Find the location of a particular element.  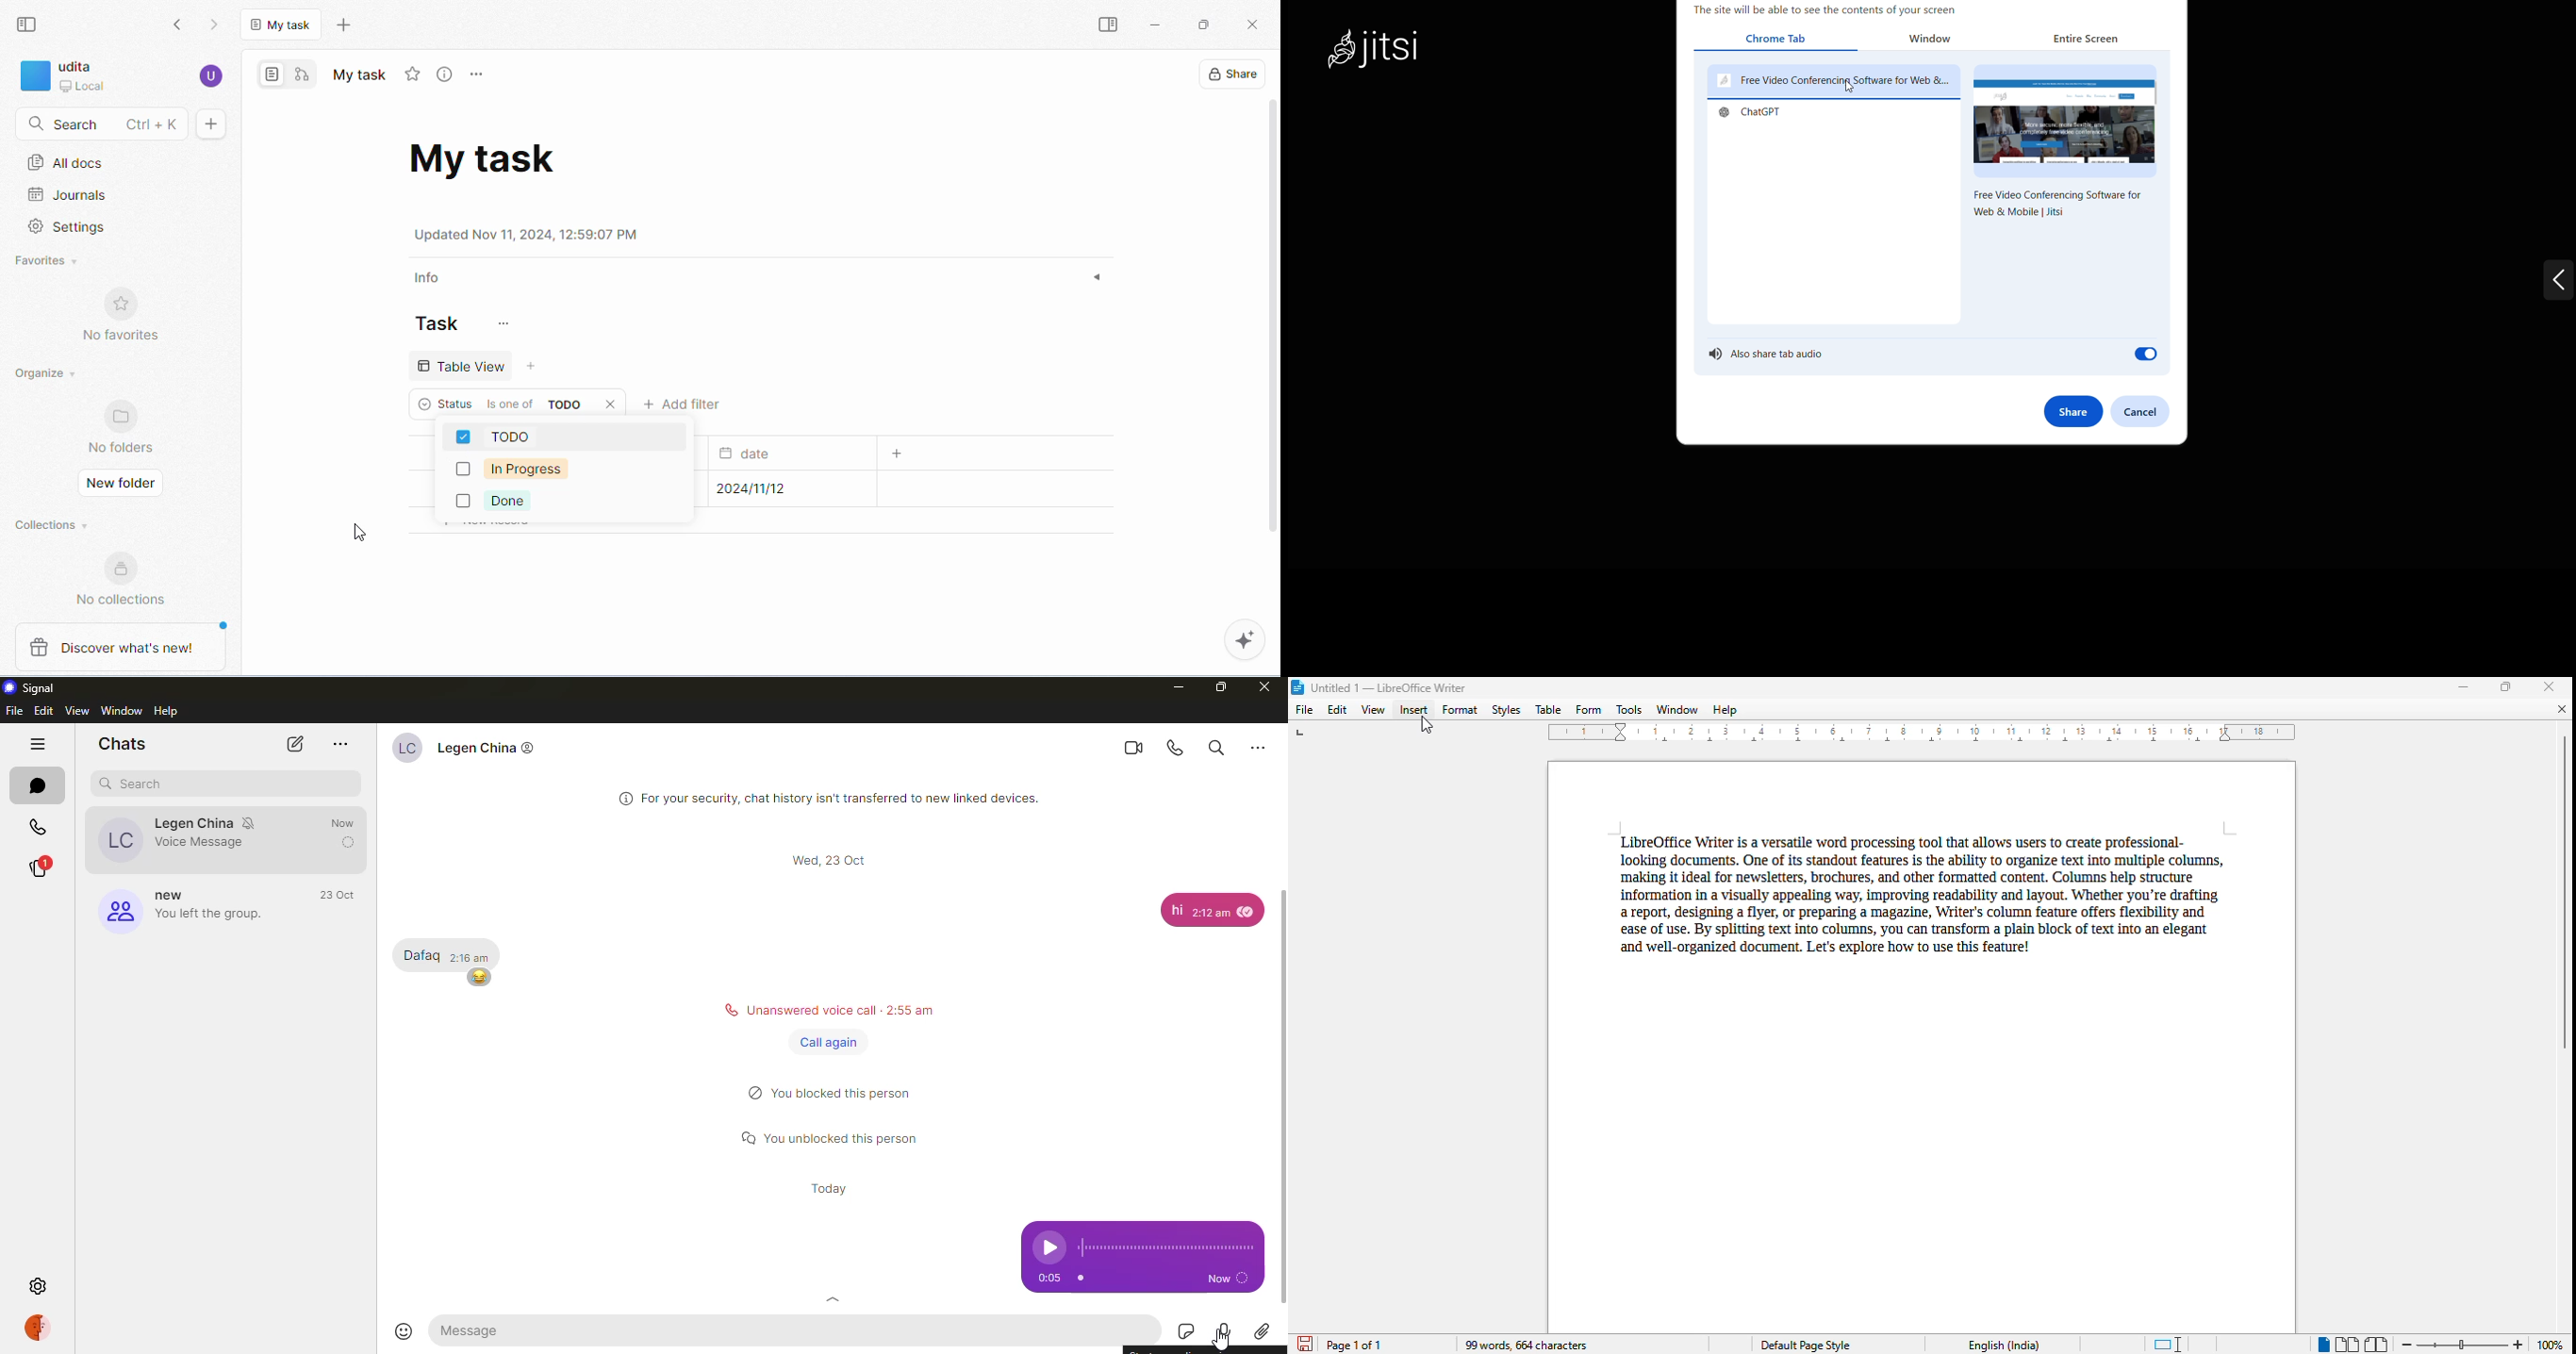

tab stop is located at coordinates (1302, 734).